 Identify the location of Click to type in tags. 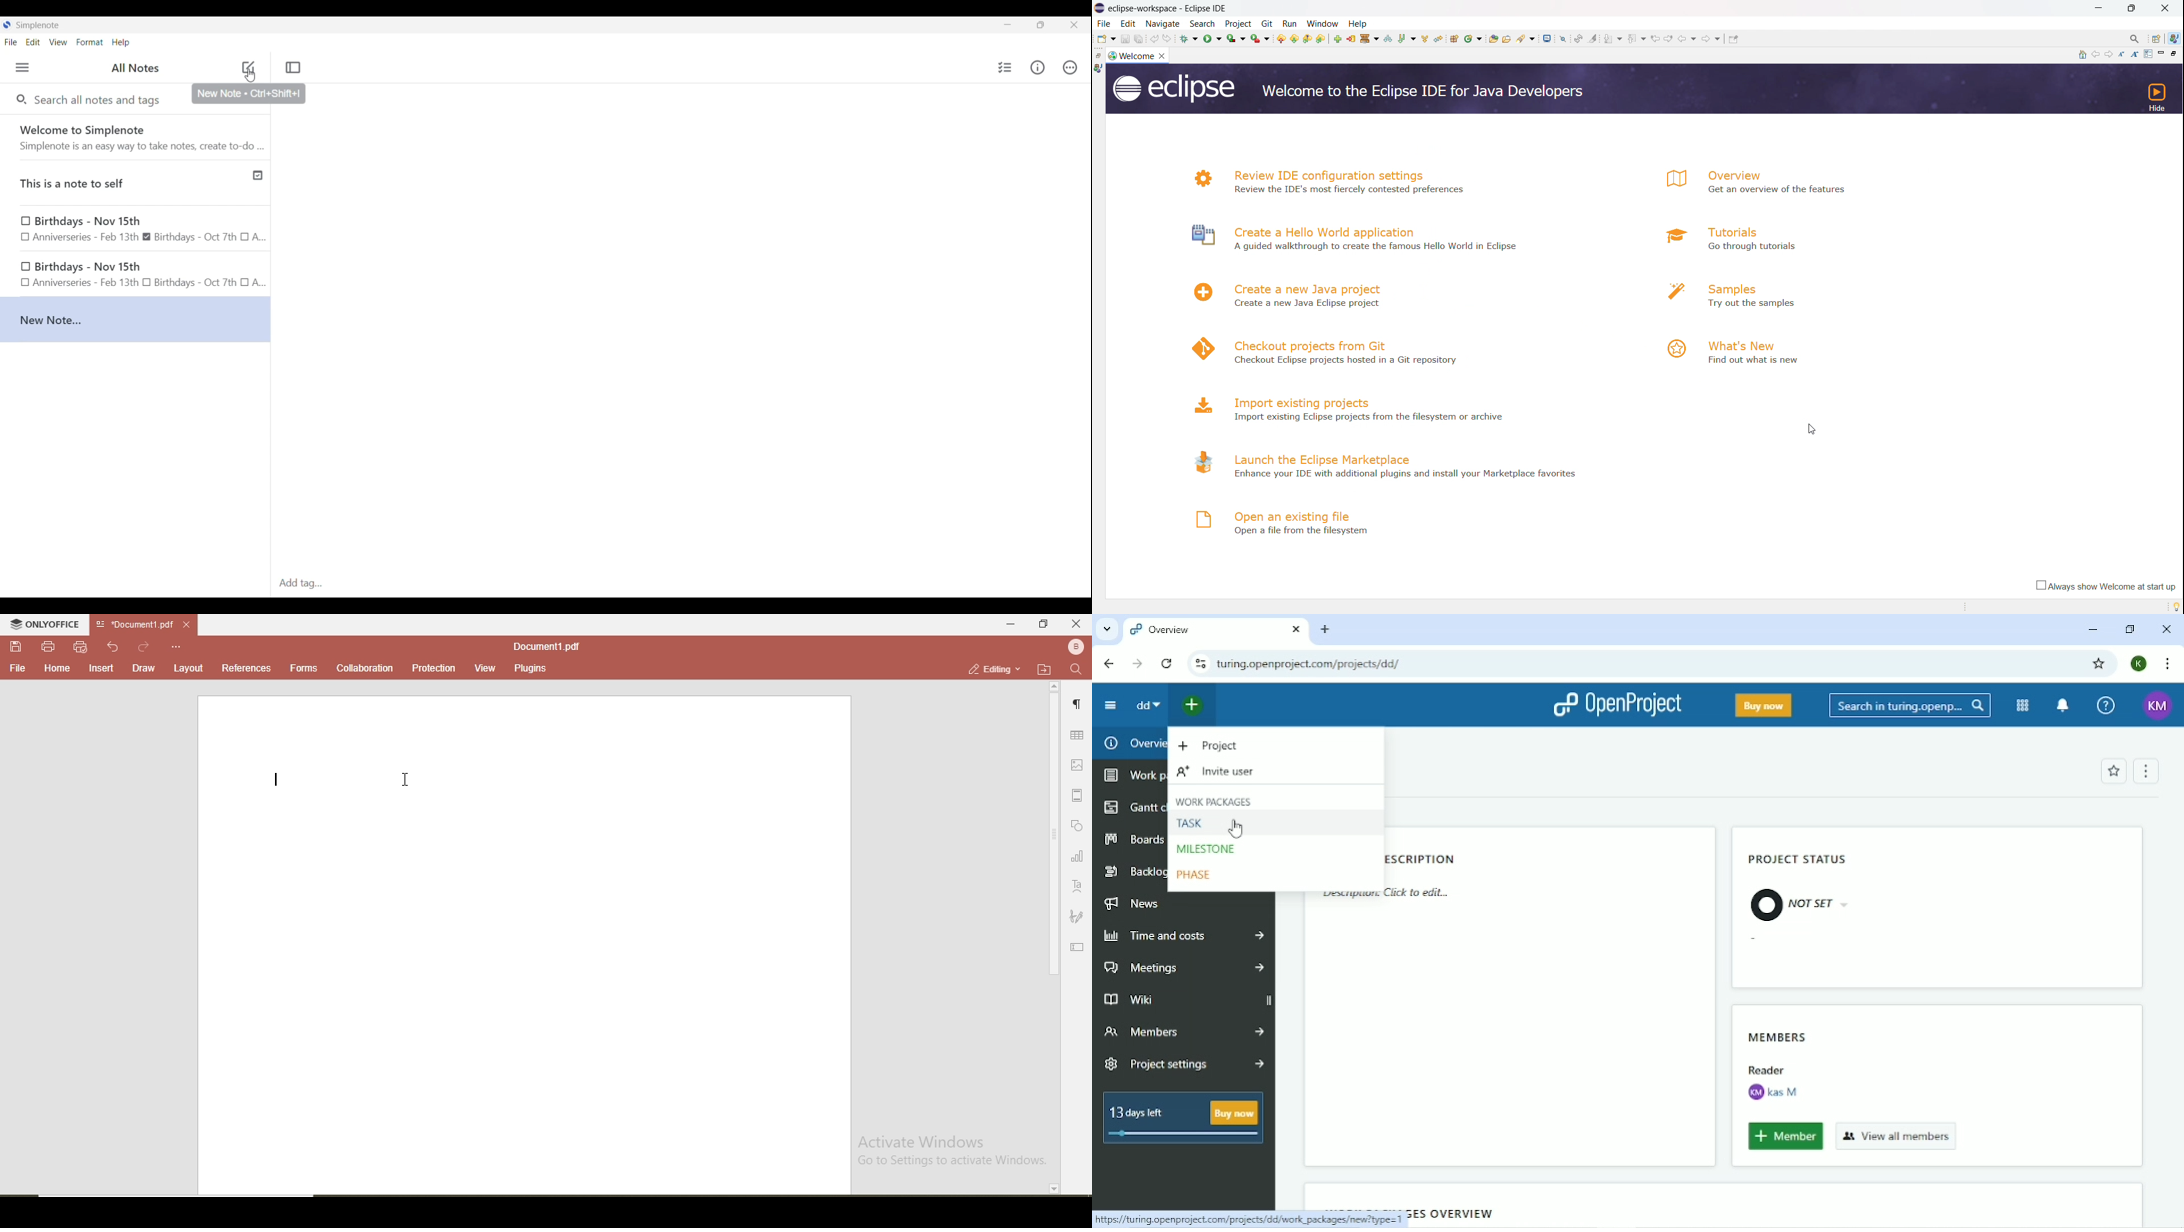
(681, 584).